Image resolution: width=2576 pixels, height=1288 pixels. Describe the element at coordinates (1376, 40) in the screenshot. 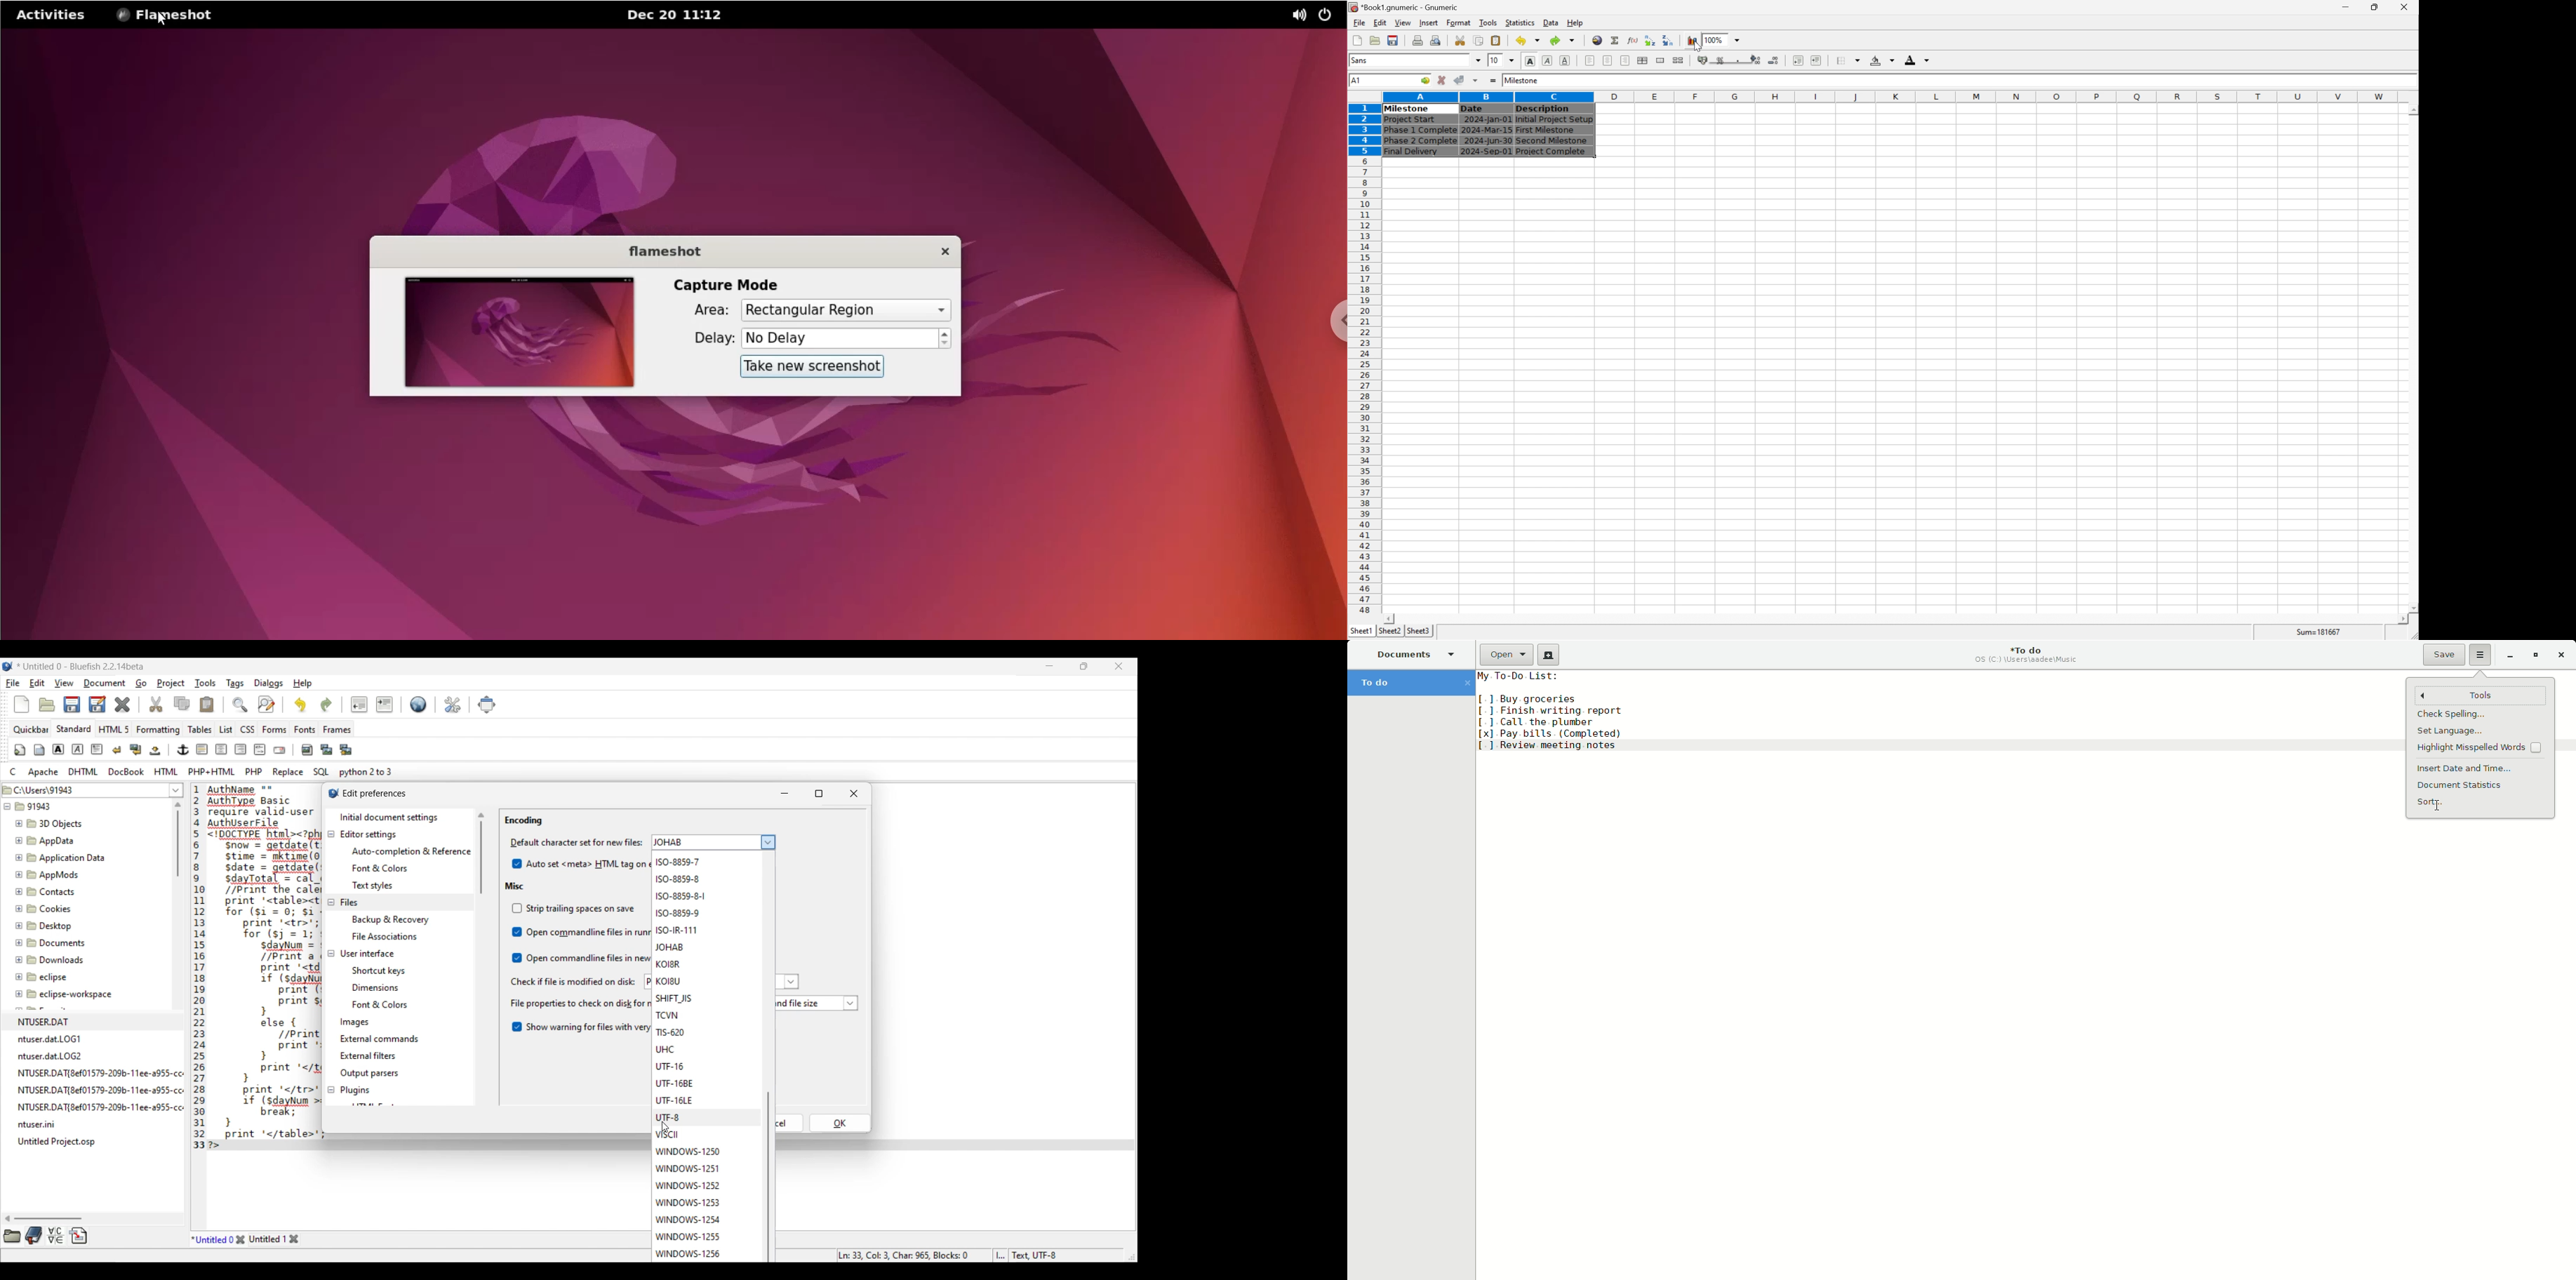

I see `open a file` at that location.